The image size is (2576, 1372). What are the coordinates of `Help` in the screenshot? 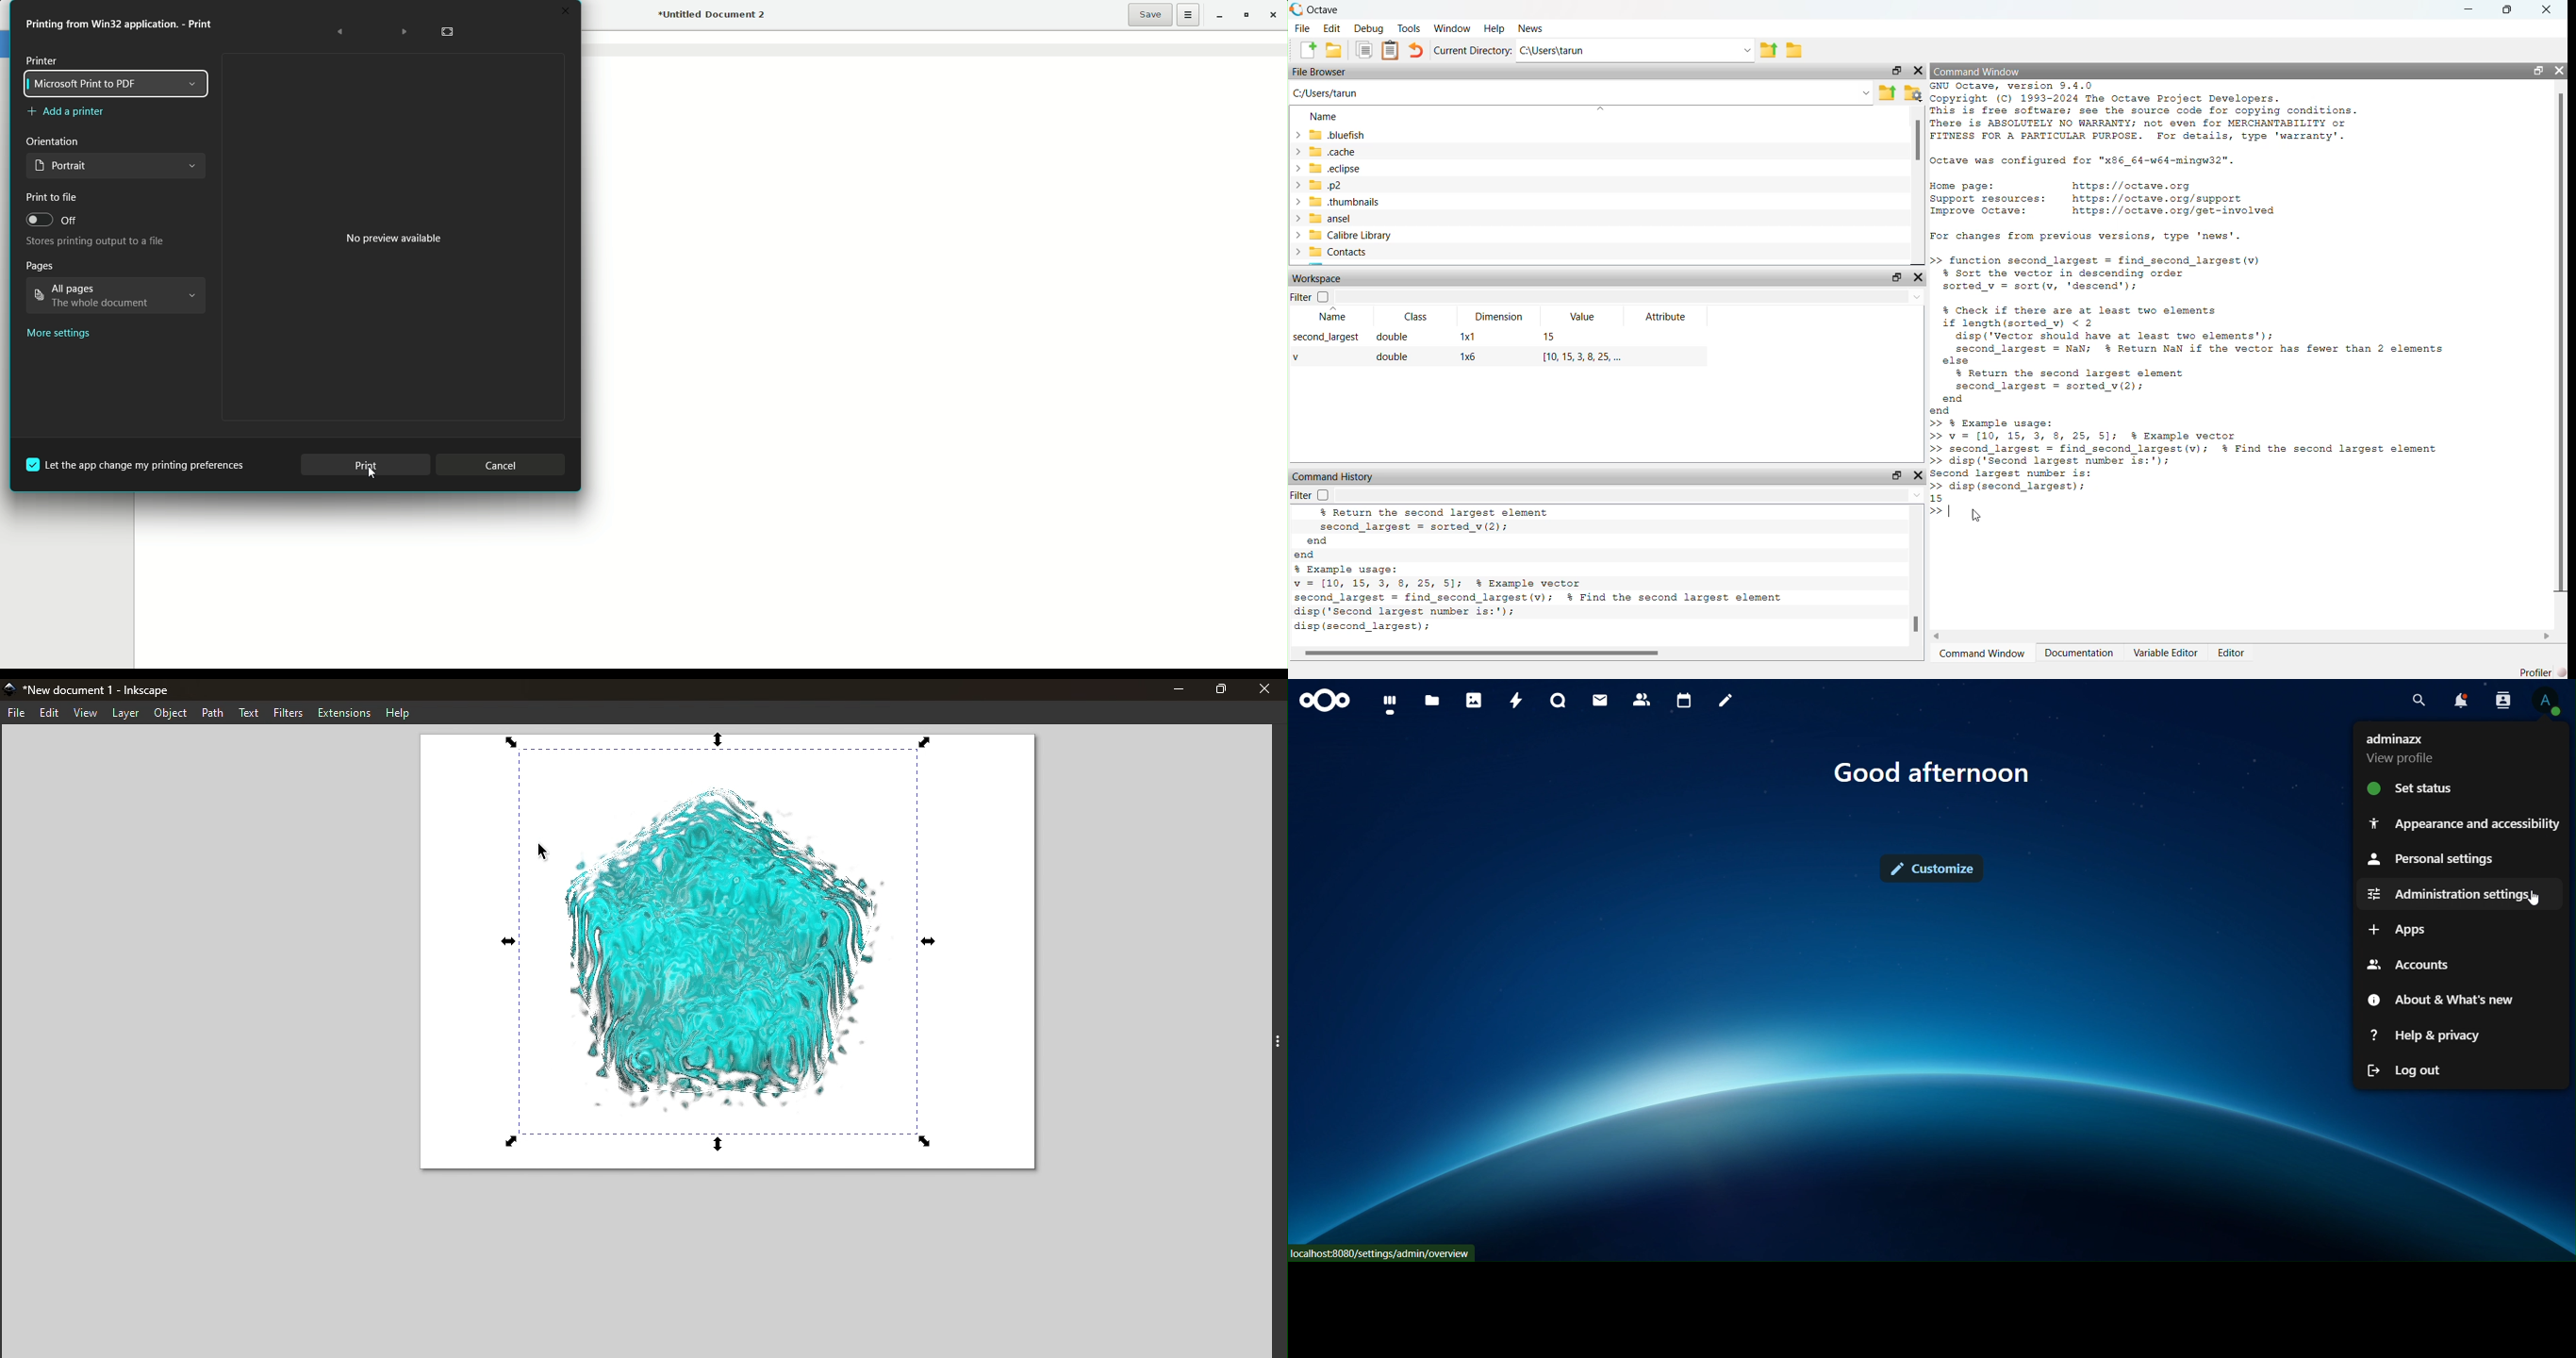 It's located at (404, 711).